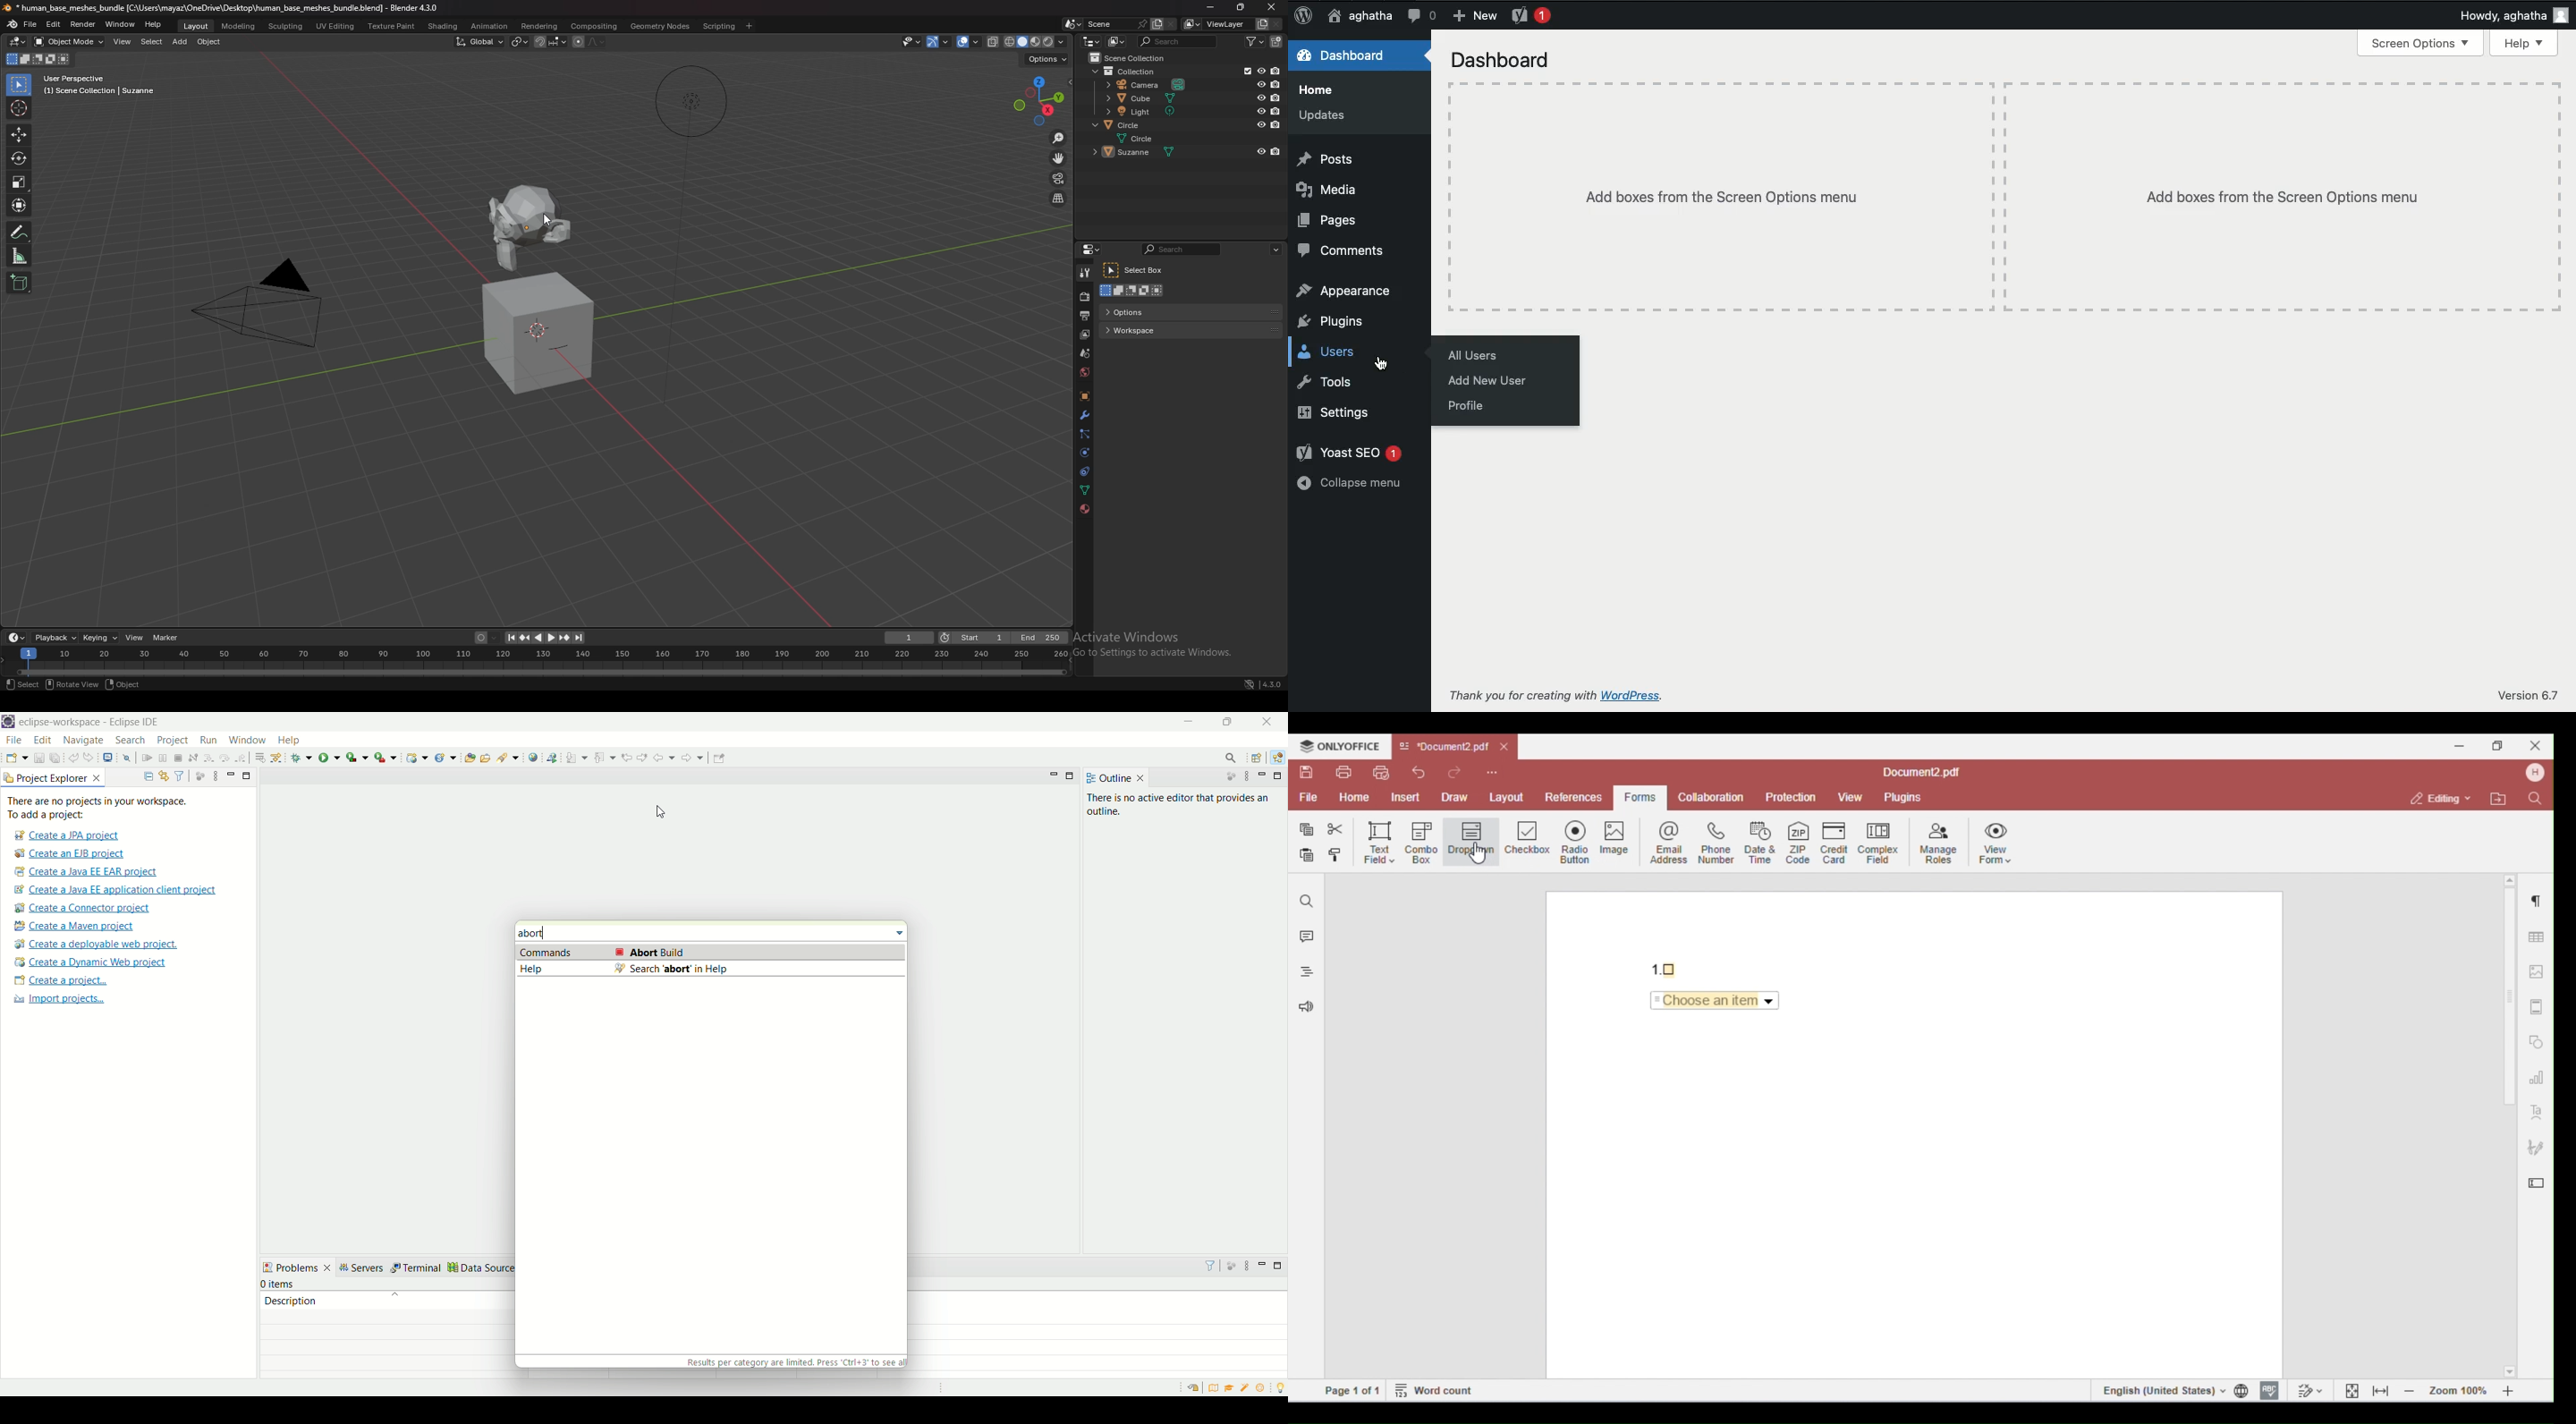  What do you see at coordinates (1345, 288) in the screenshot?
I see `Appearance` at bounding box center [1345, 288].